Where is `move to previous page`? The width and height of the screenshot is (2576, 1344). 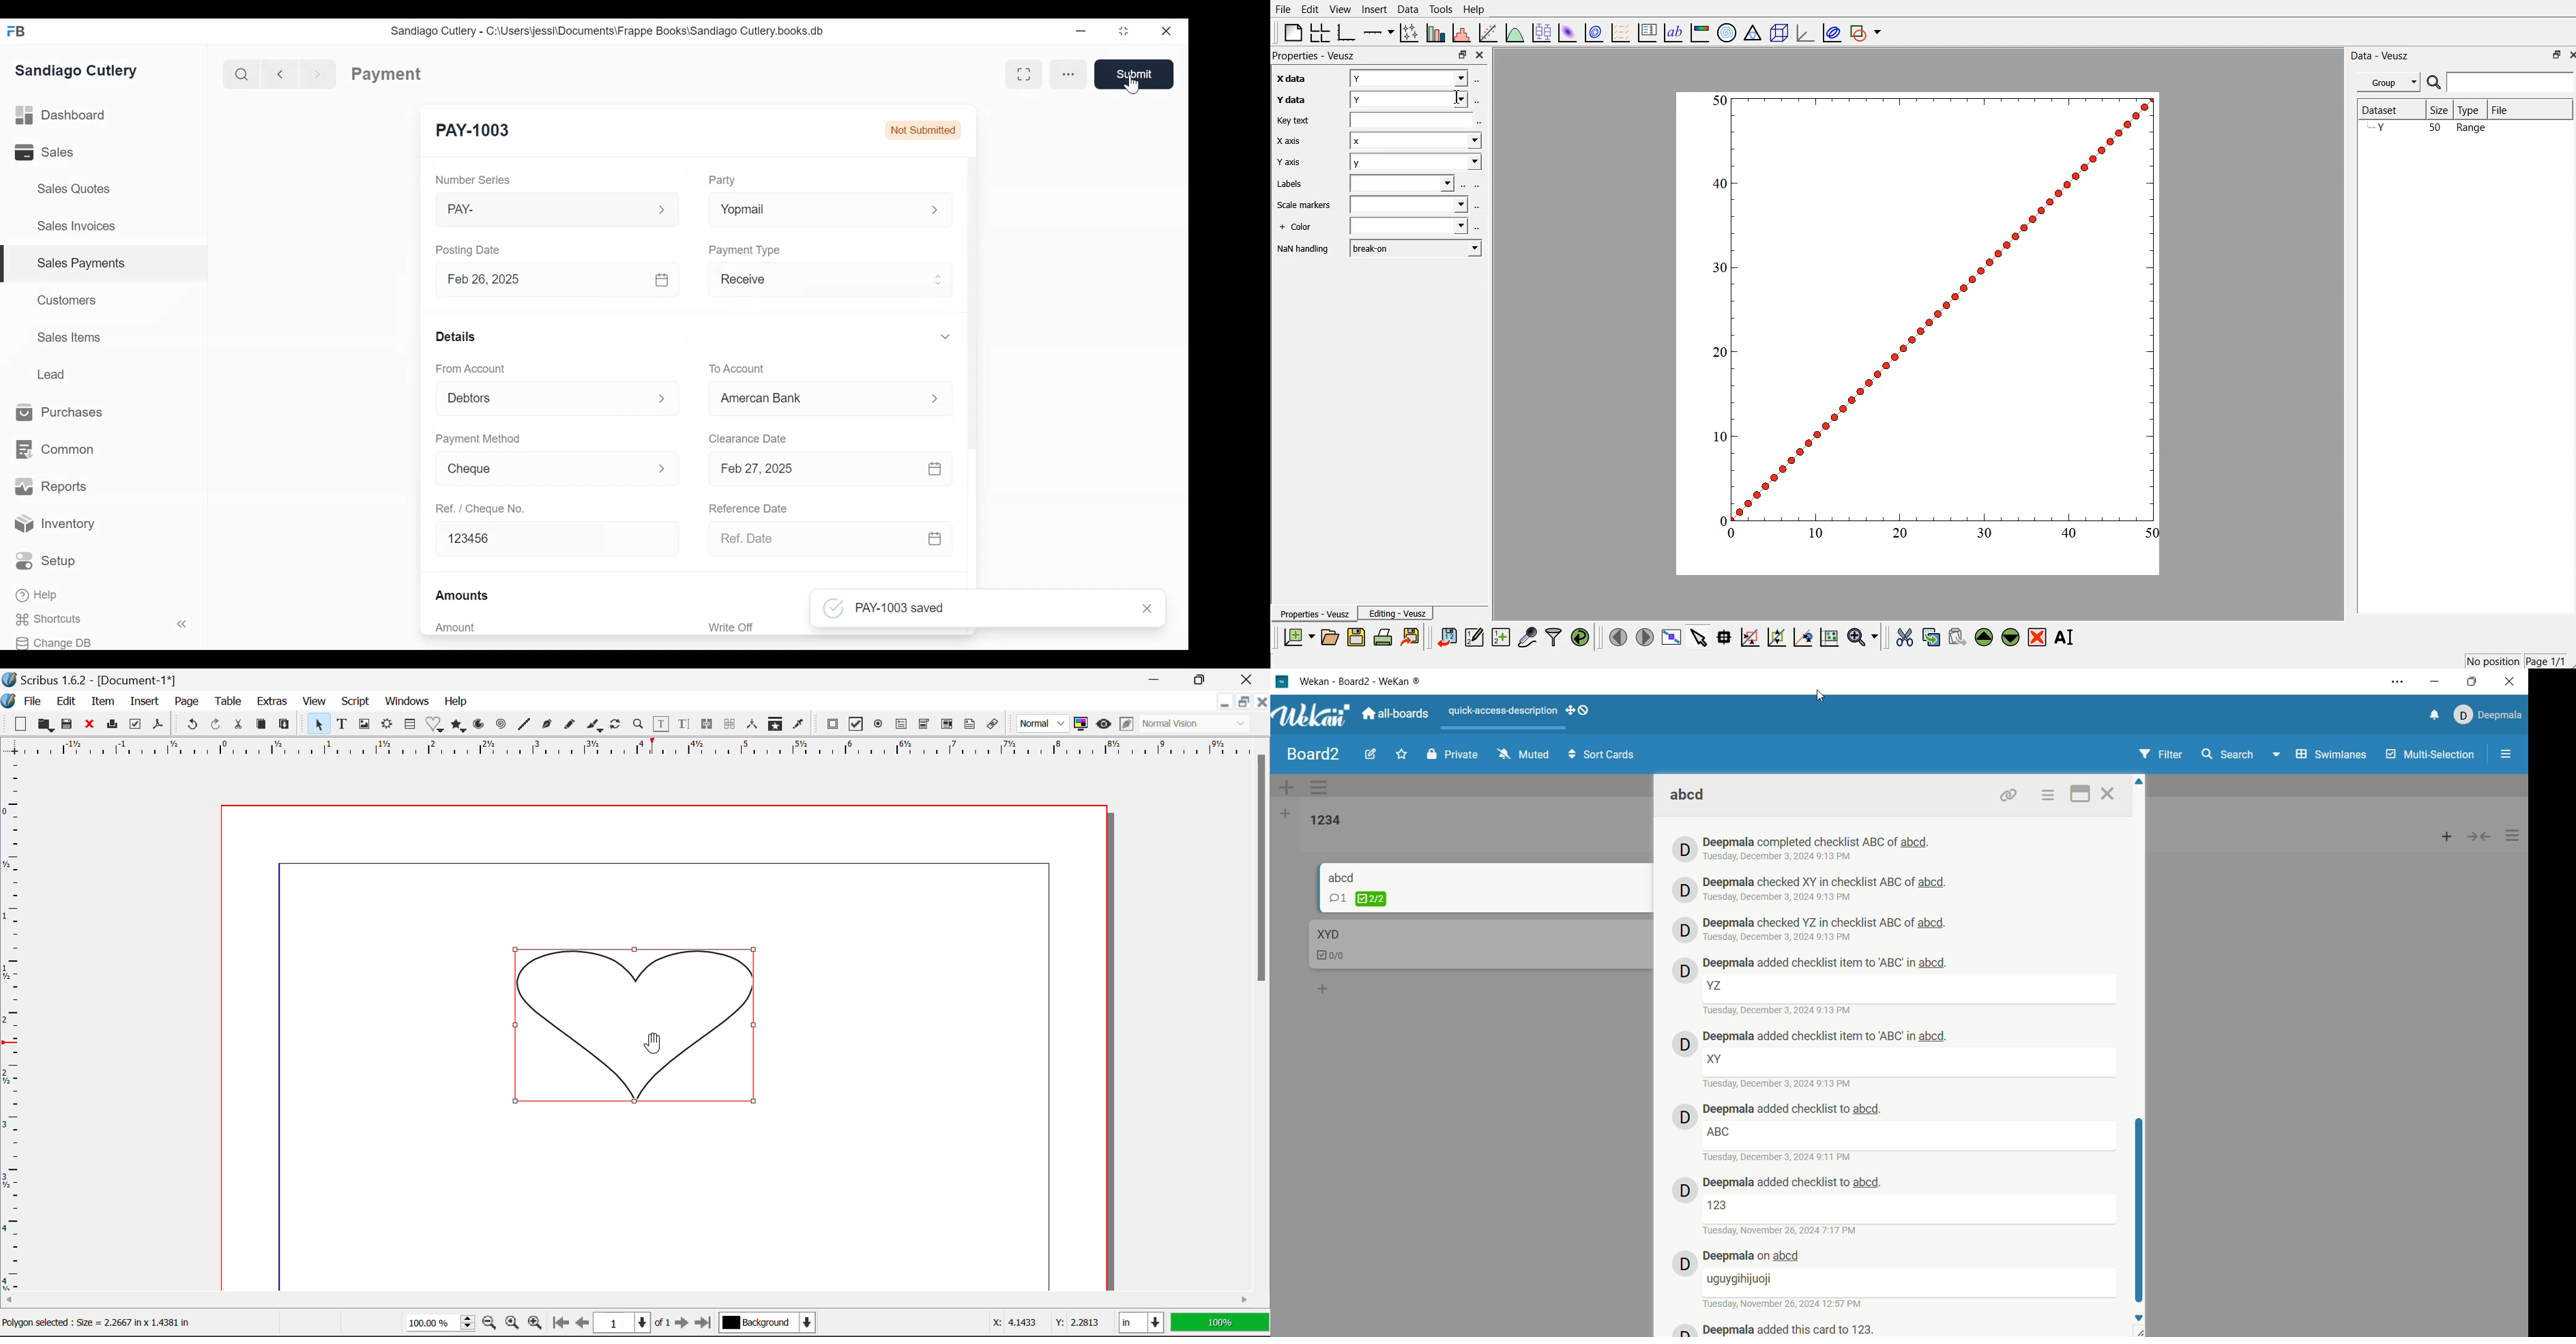 move to previous page is located at coordinates (1619, 636).